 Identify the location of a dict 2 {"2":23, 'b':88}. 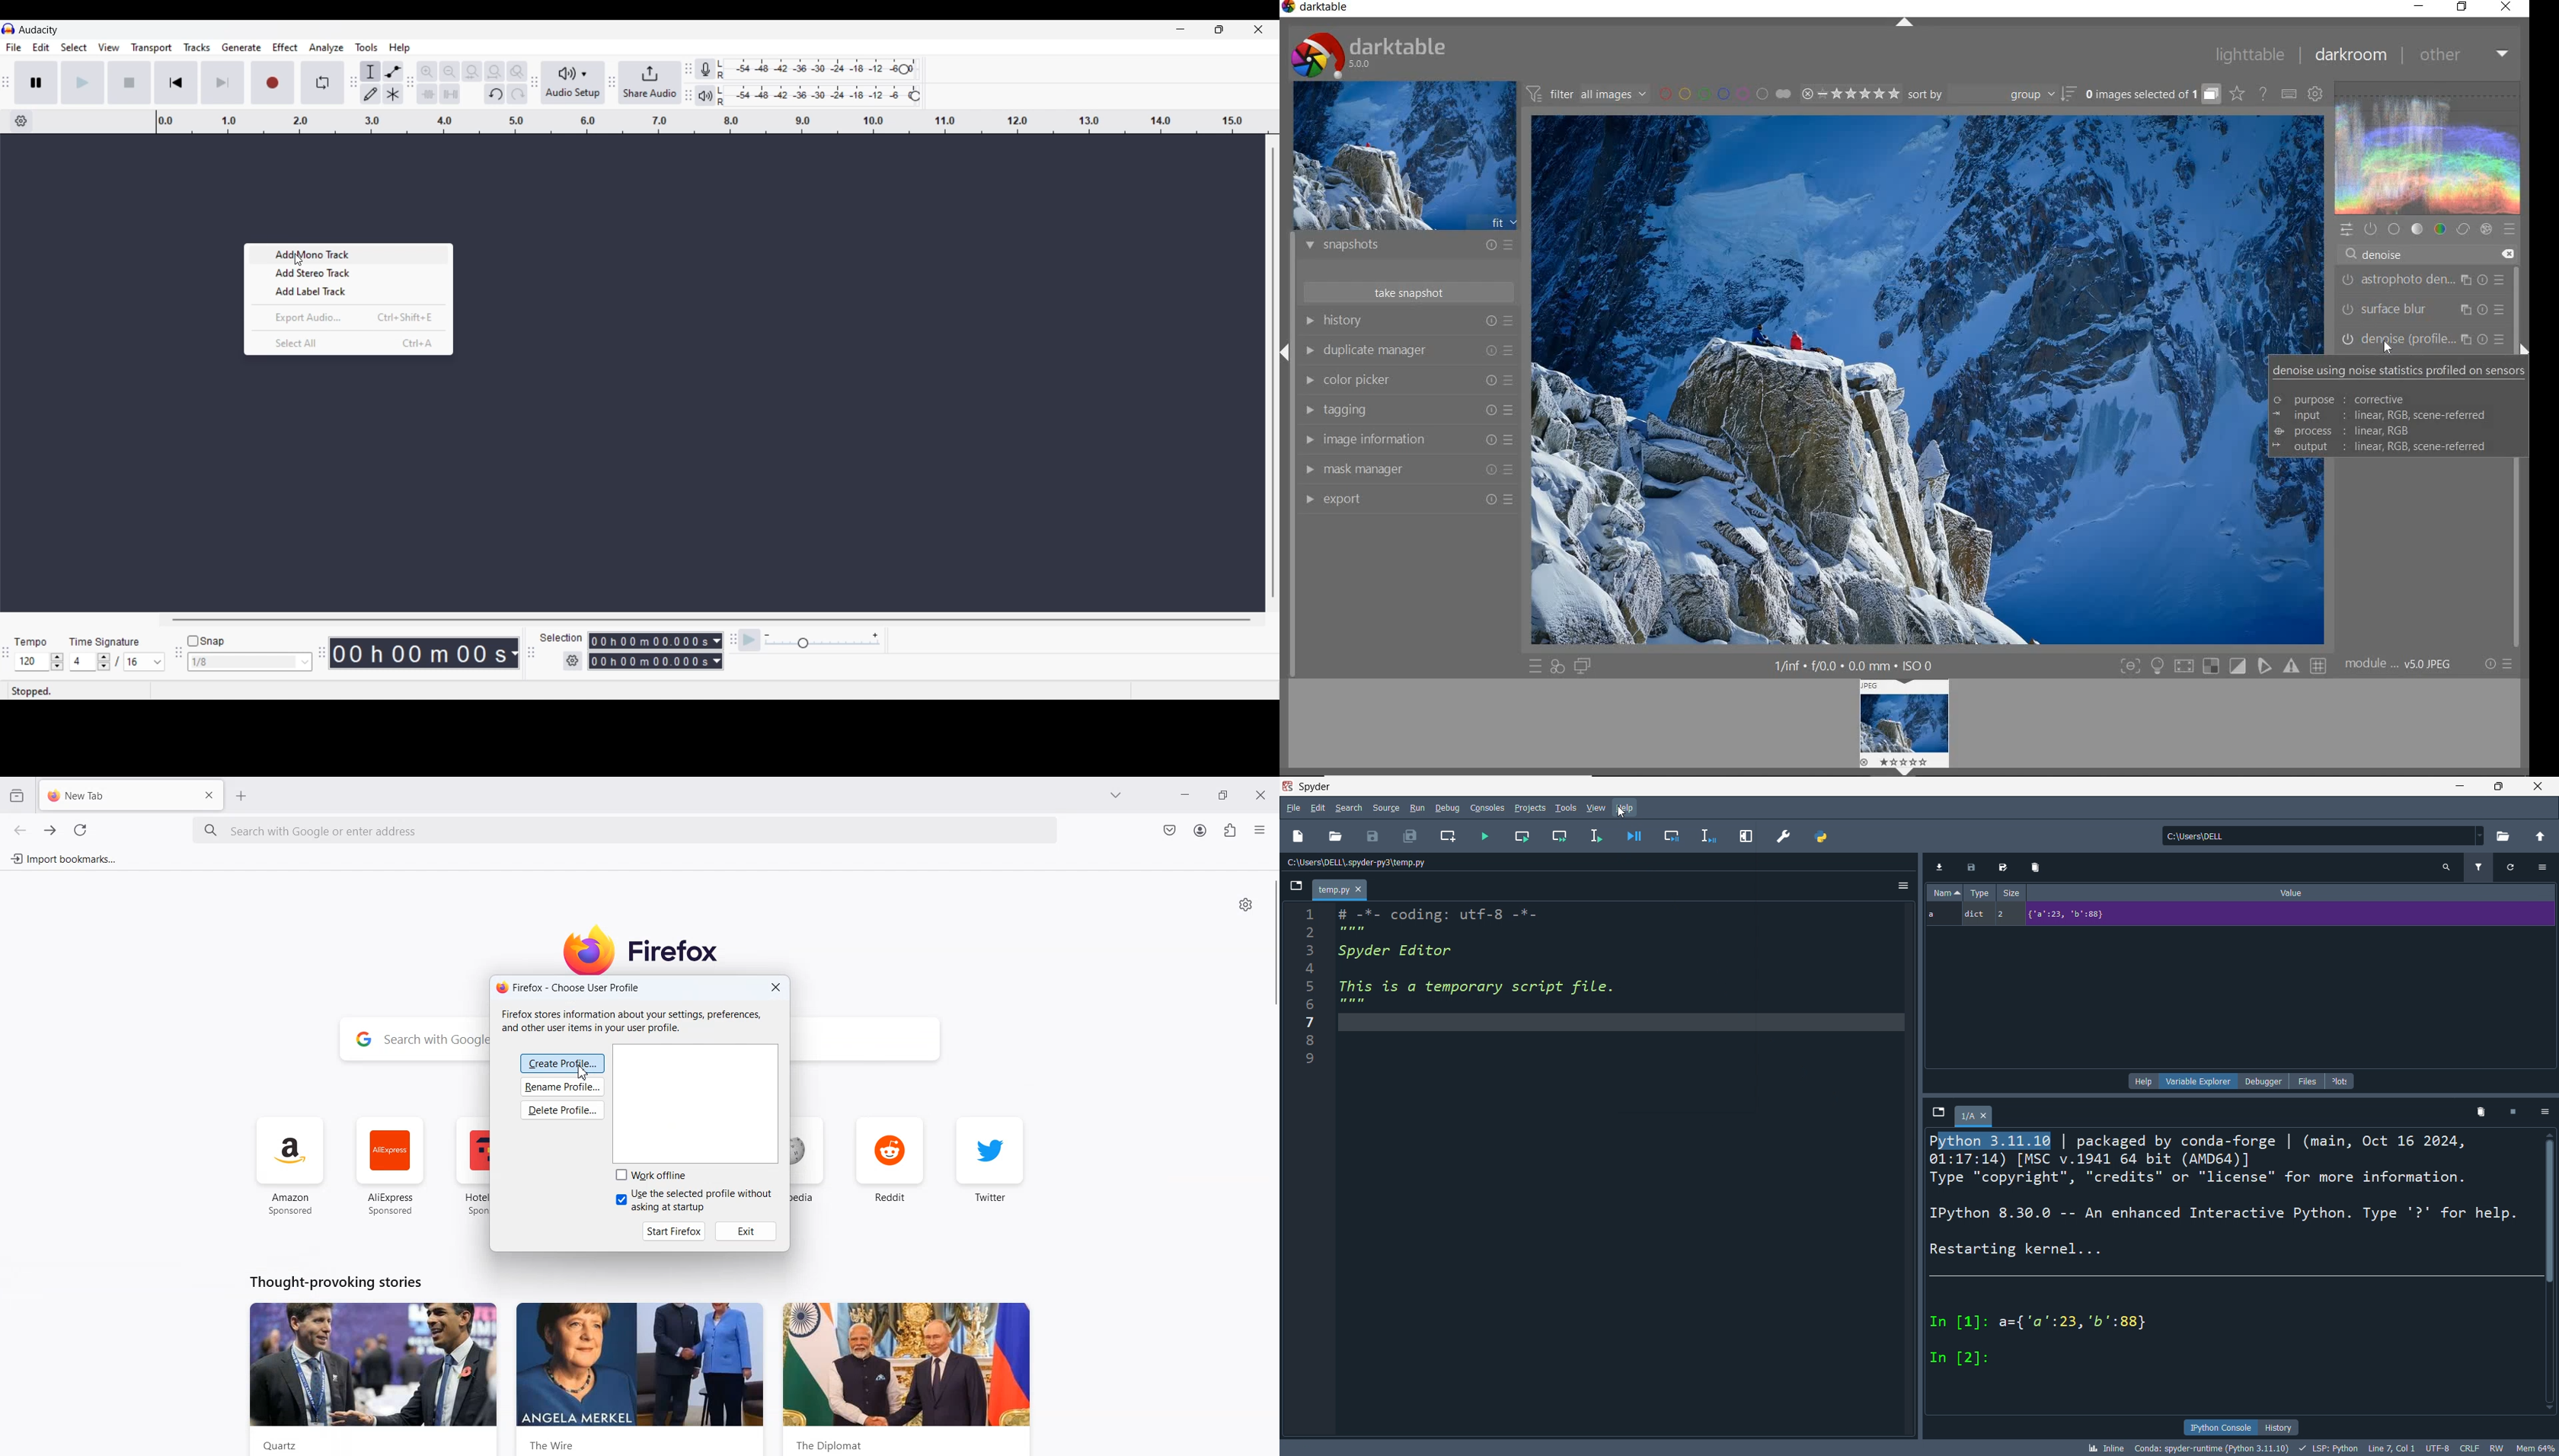
(2242, 915).